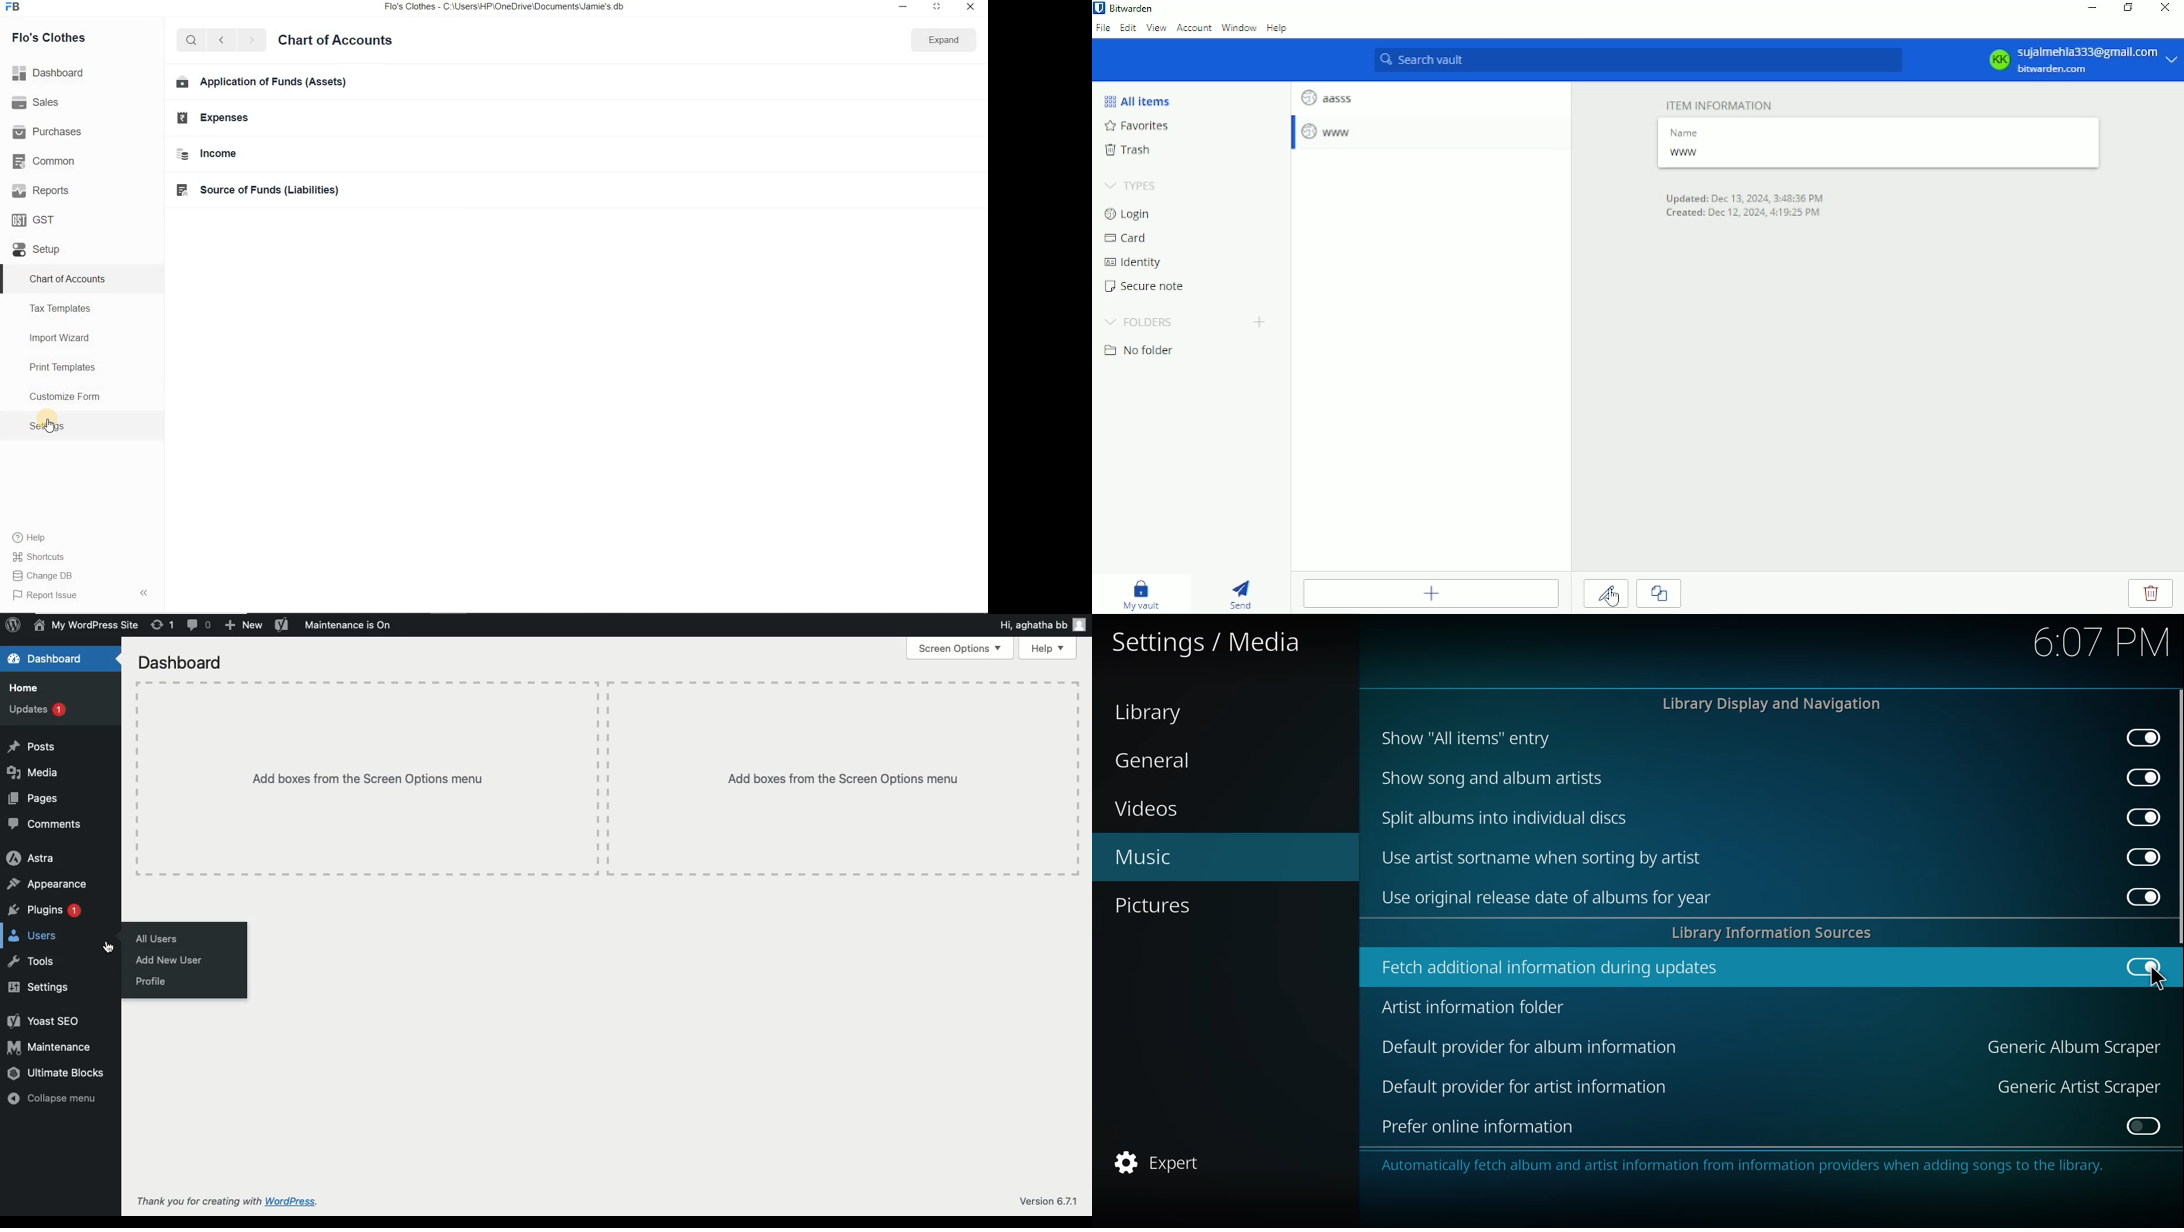 The height and width of the screenshot is (1232, 2184). I want to click on library info source, so click(1779, 933).